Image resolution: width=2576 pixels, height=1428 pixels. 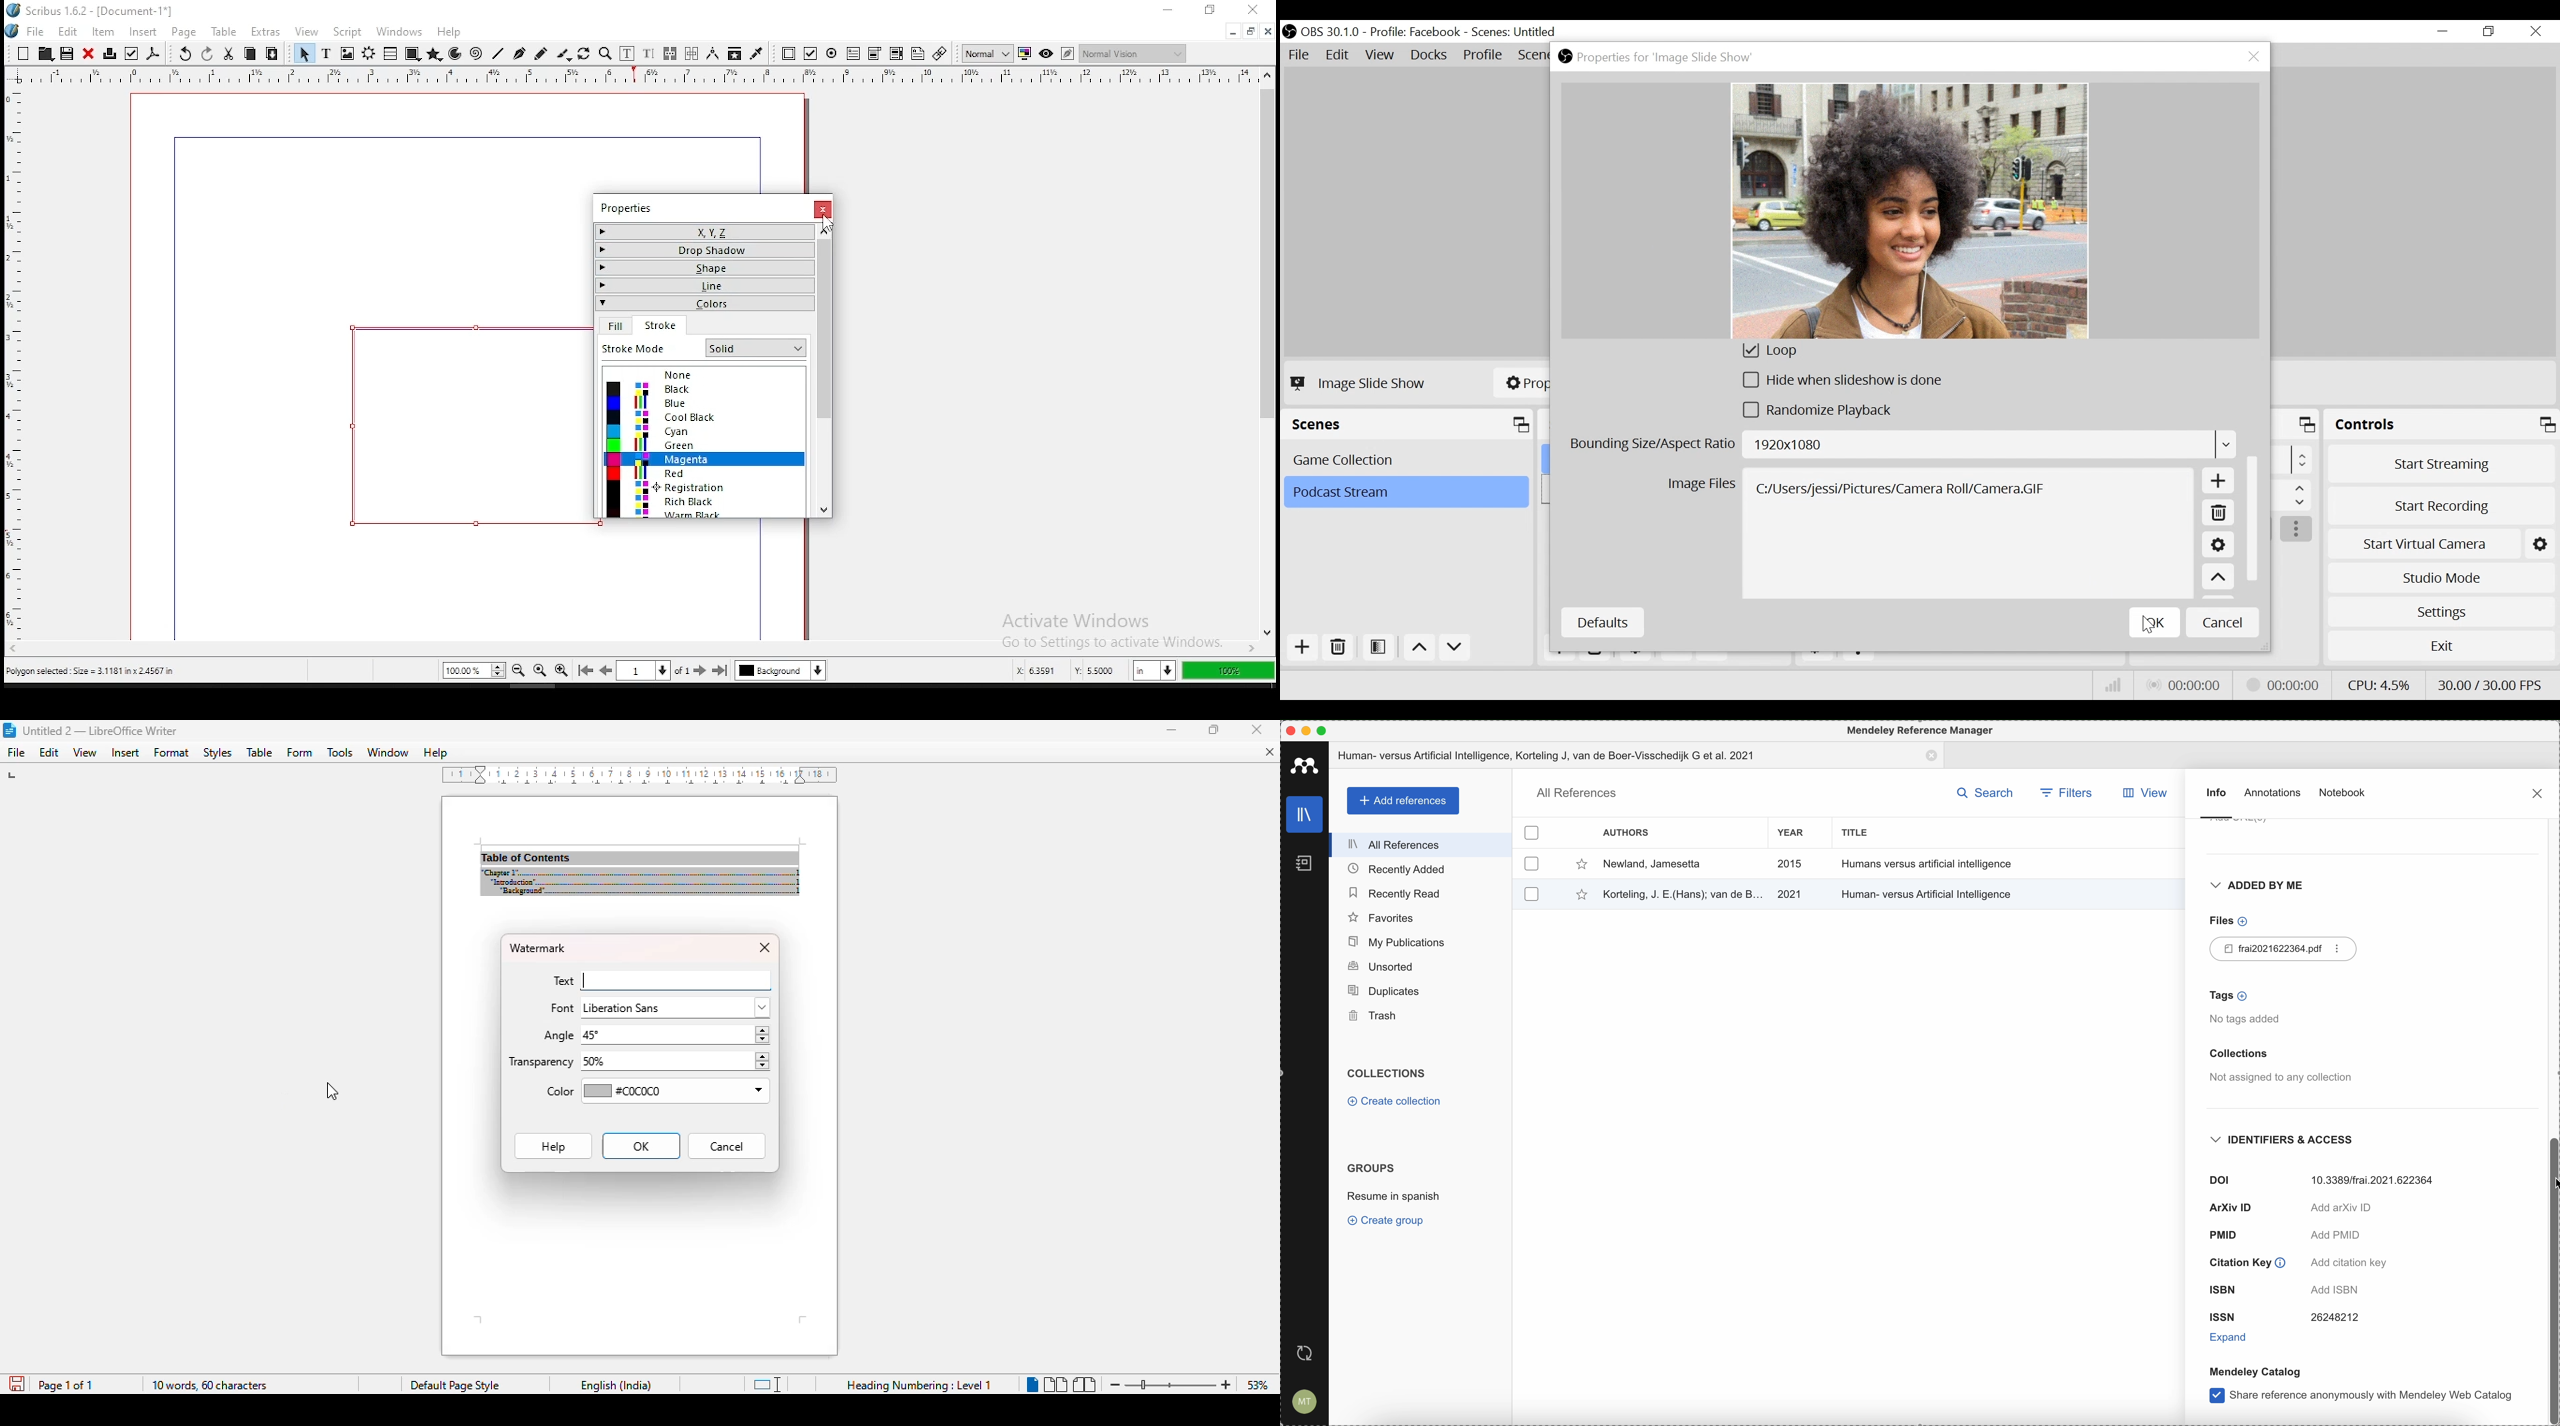 I want to click on C:/Users/jessi/Pictures/Camera Roll/Camera.GIF, so click(x=1969, y=533).